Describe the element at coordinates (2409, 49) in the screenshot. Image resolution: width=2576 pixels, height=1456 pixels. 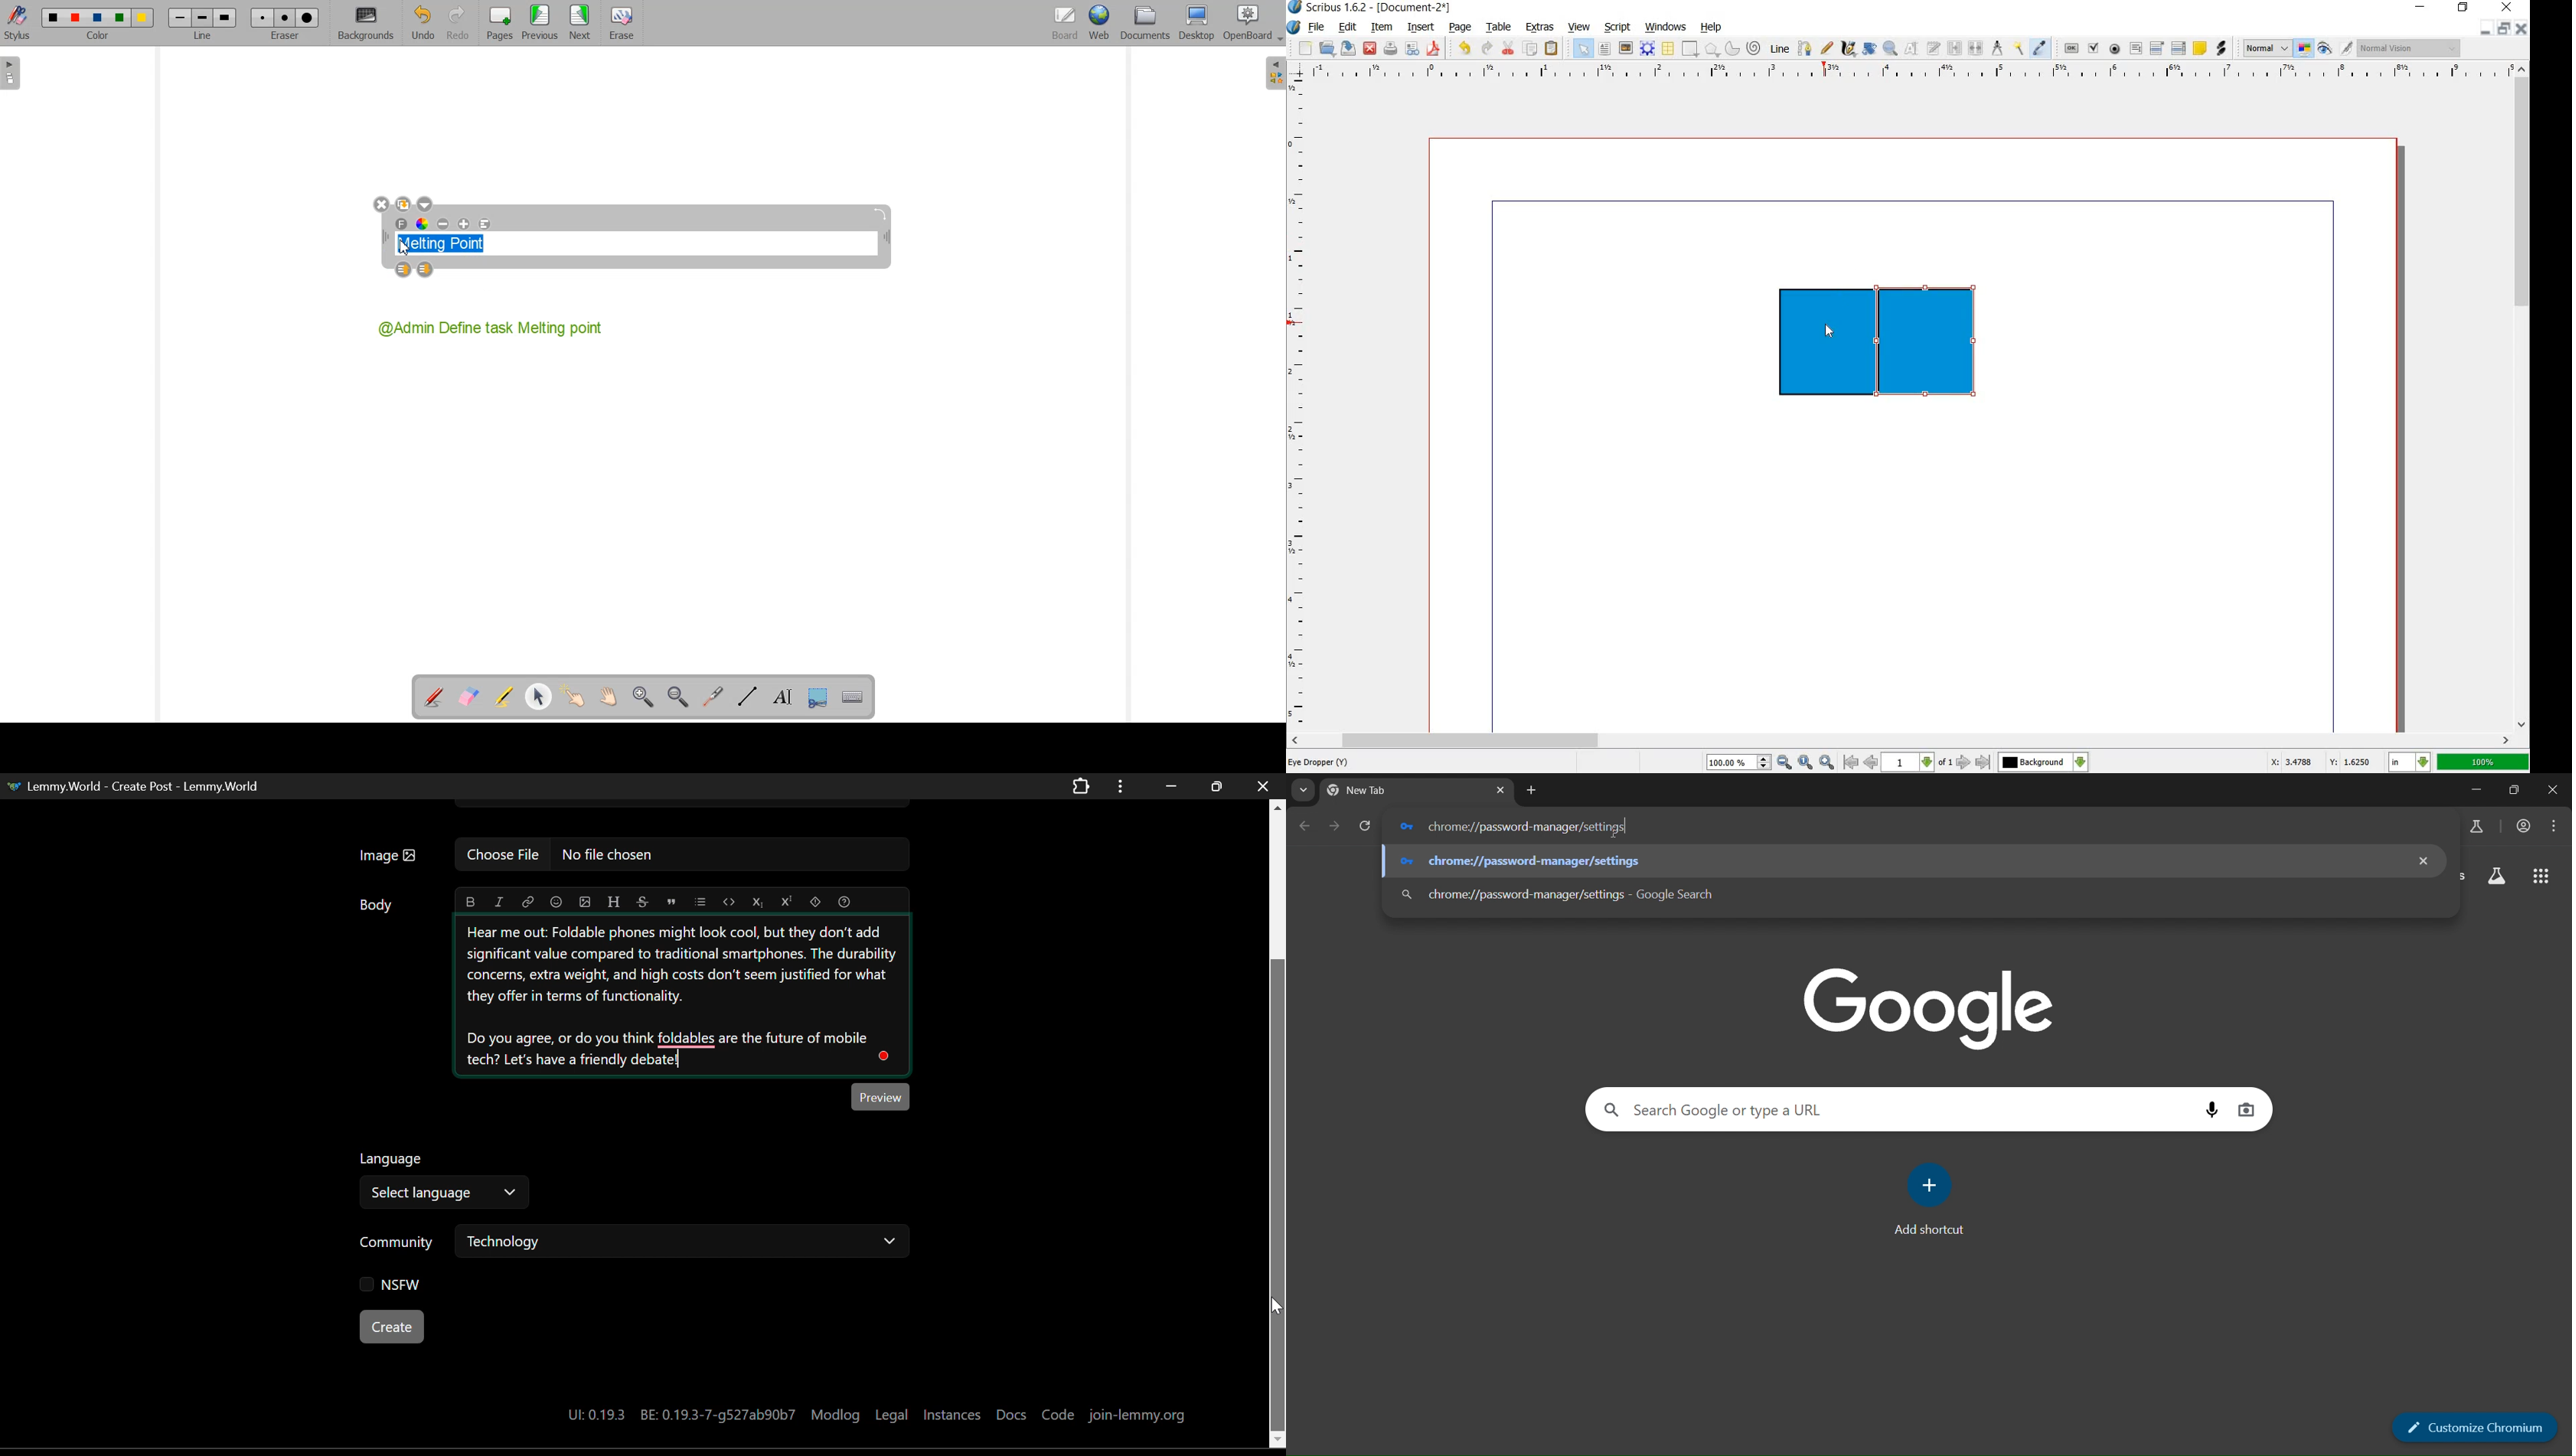
I see `normal vision` at that location.